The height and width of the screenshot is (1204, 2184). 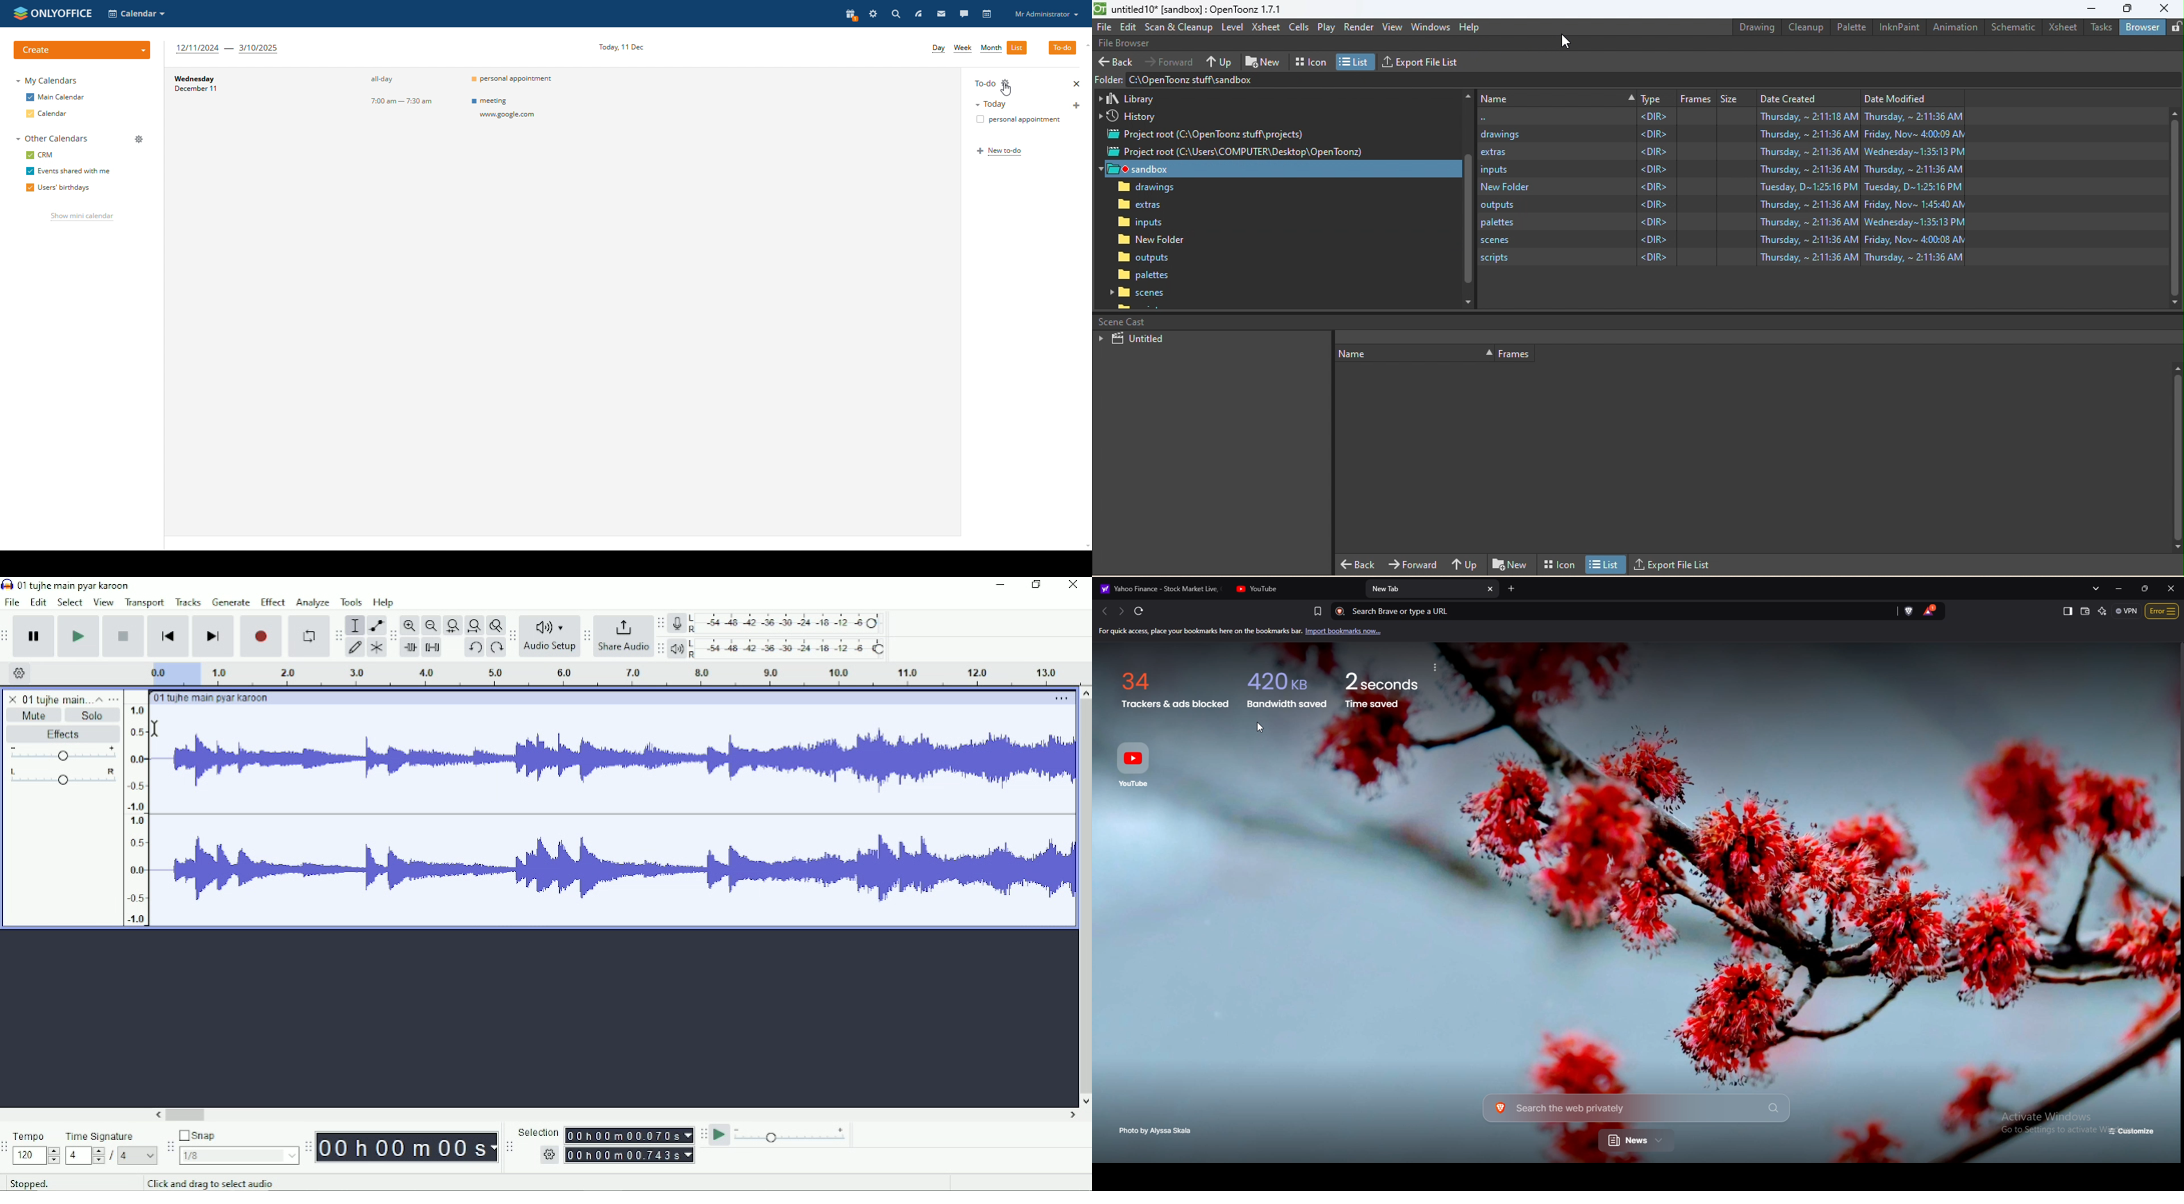 What do you see at coordinates (78, 585) in the screenshot?
I see `01 tujhe main pyar karoon` at bounding box center [78, 585].